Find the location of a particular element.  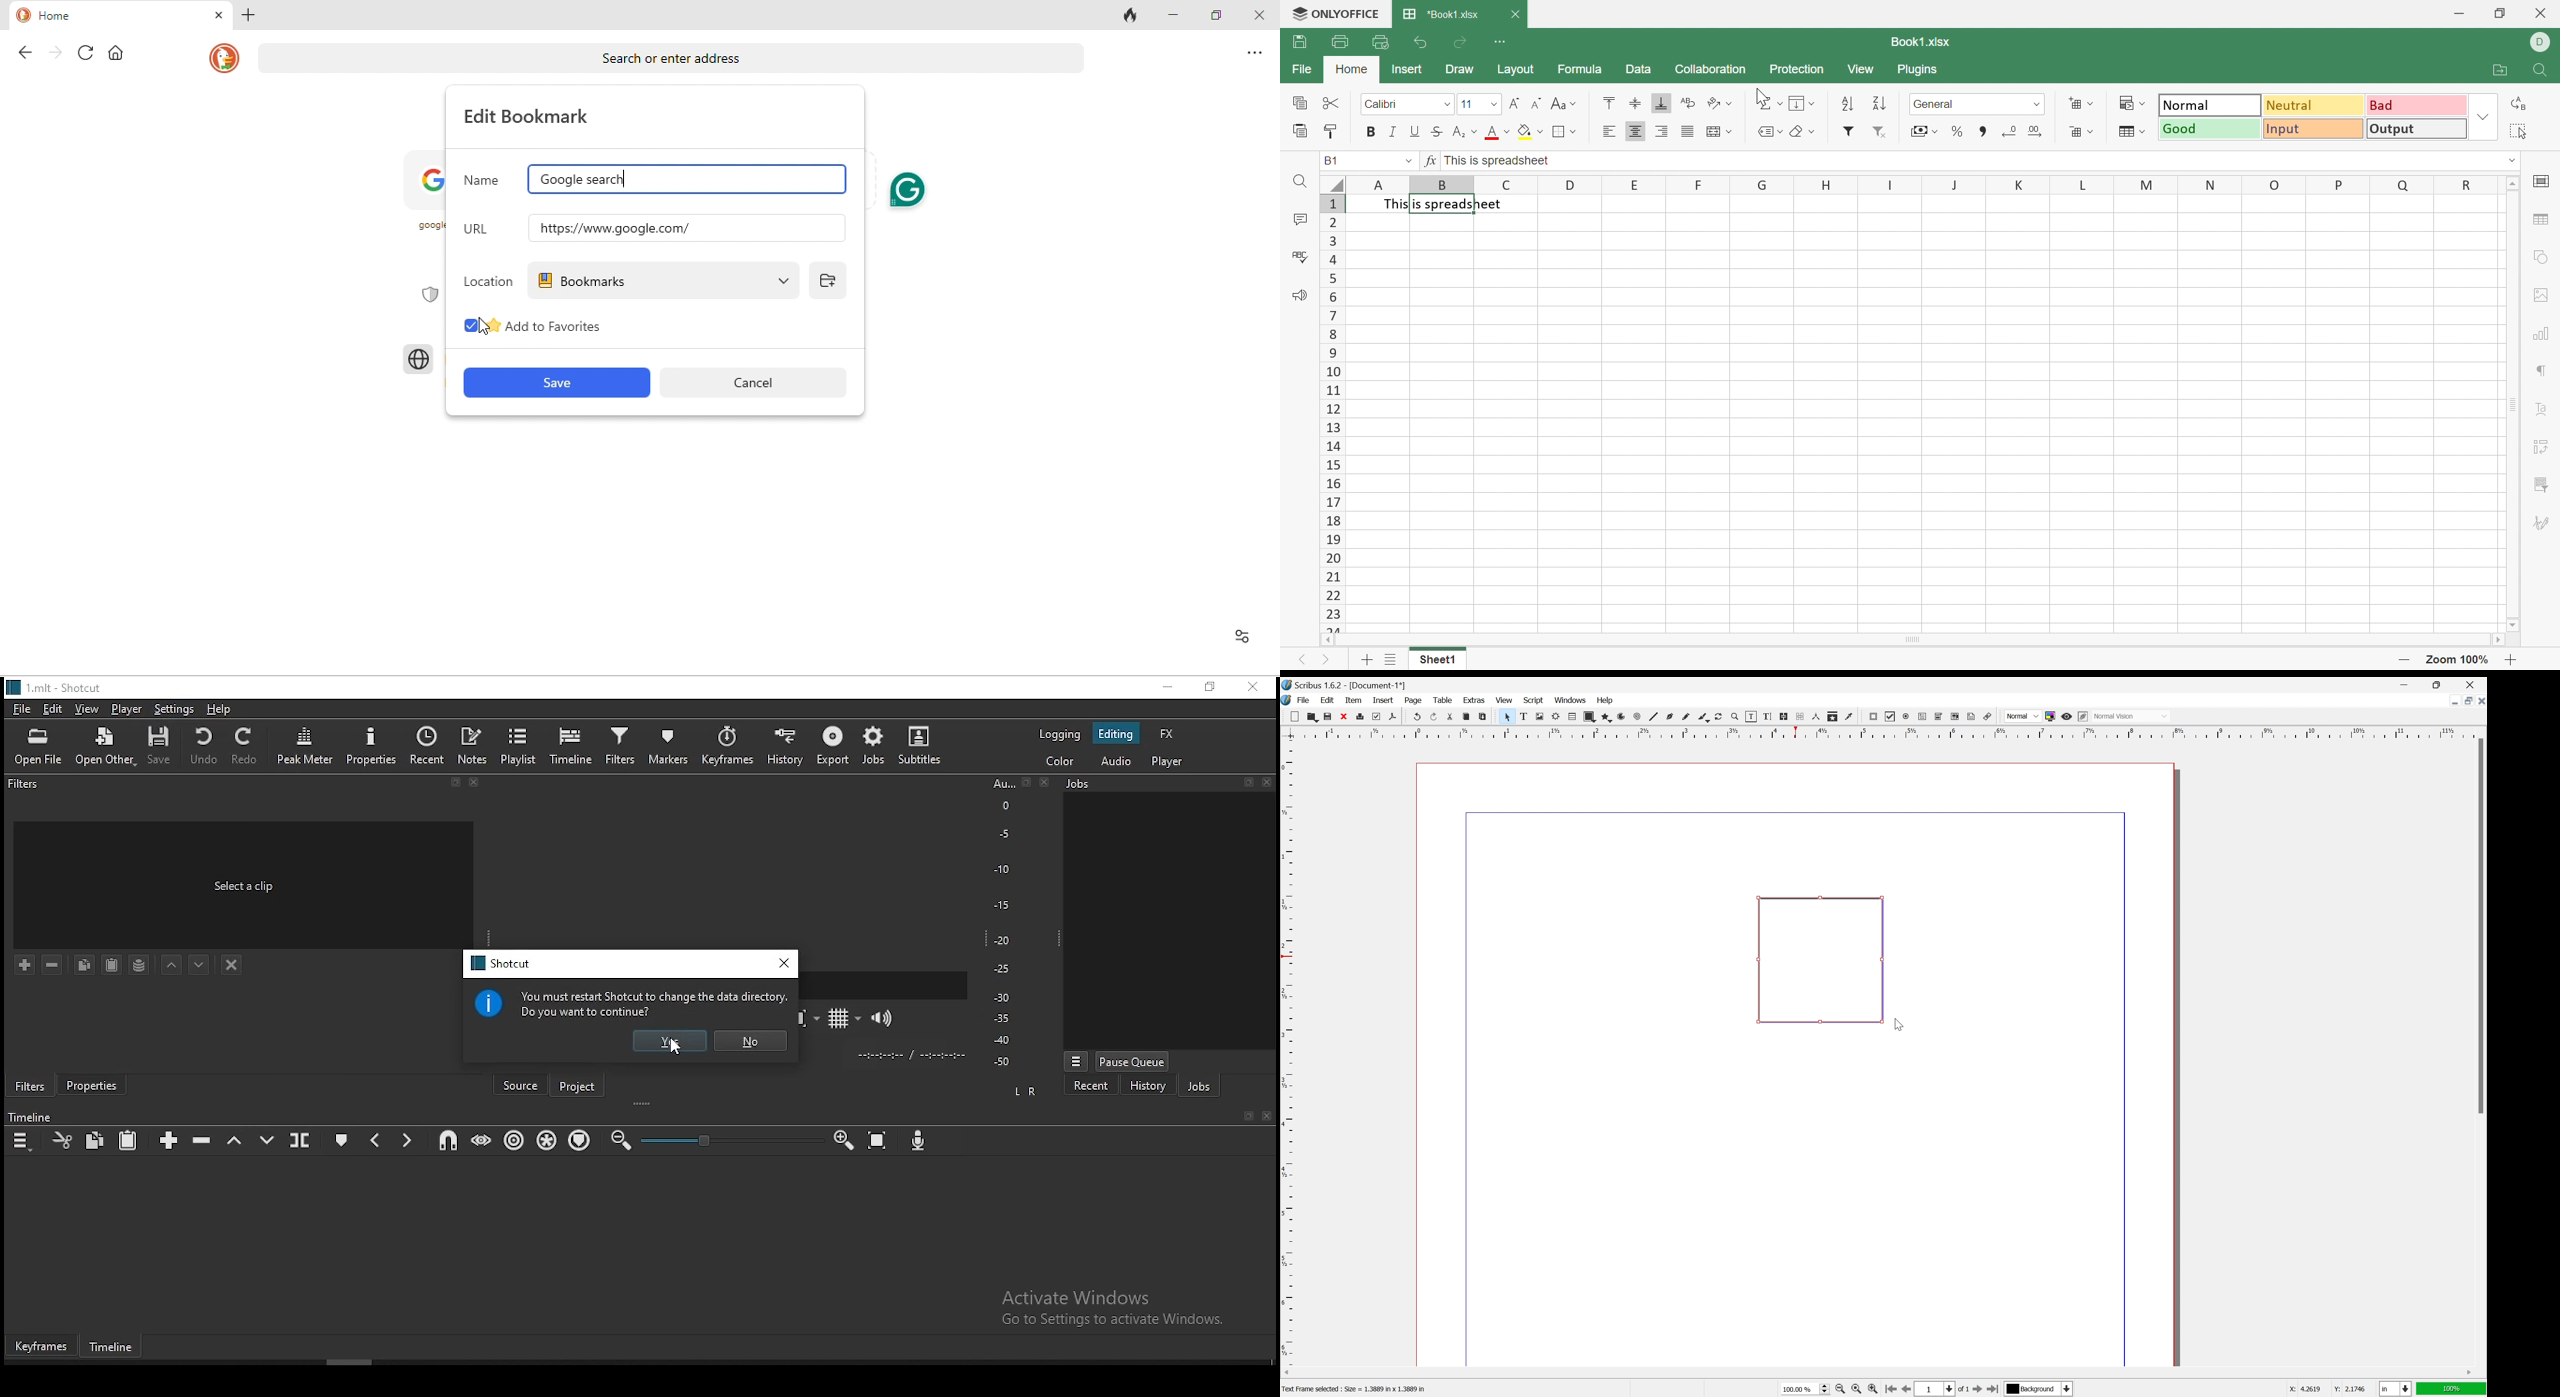

ripple delete is located at coordinates (202, 1142).